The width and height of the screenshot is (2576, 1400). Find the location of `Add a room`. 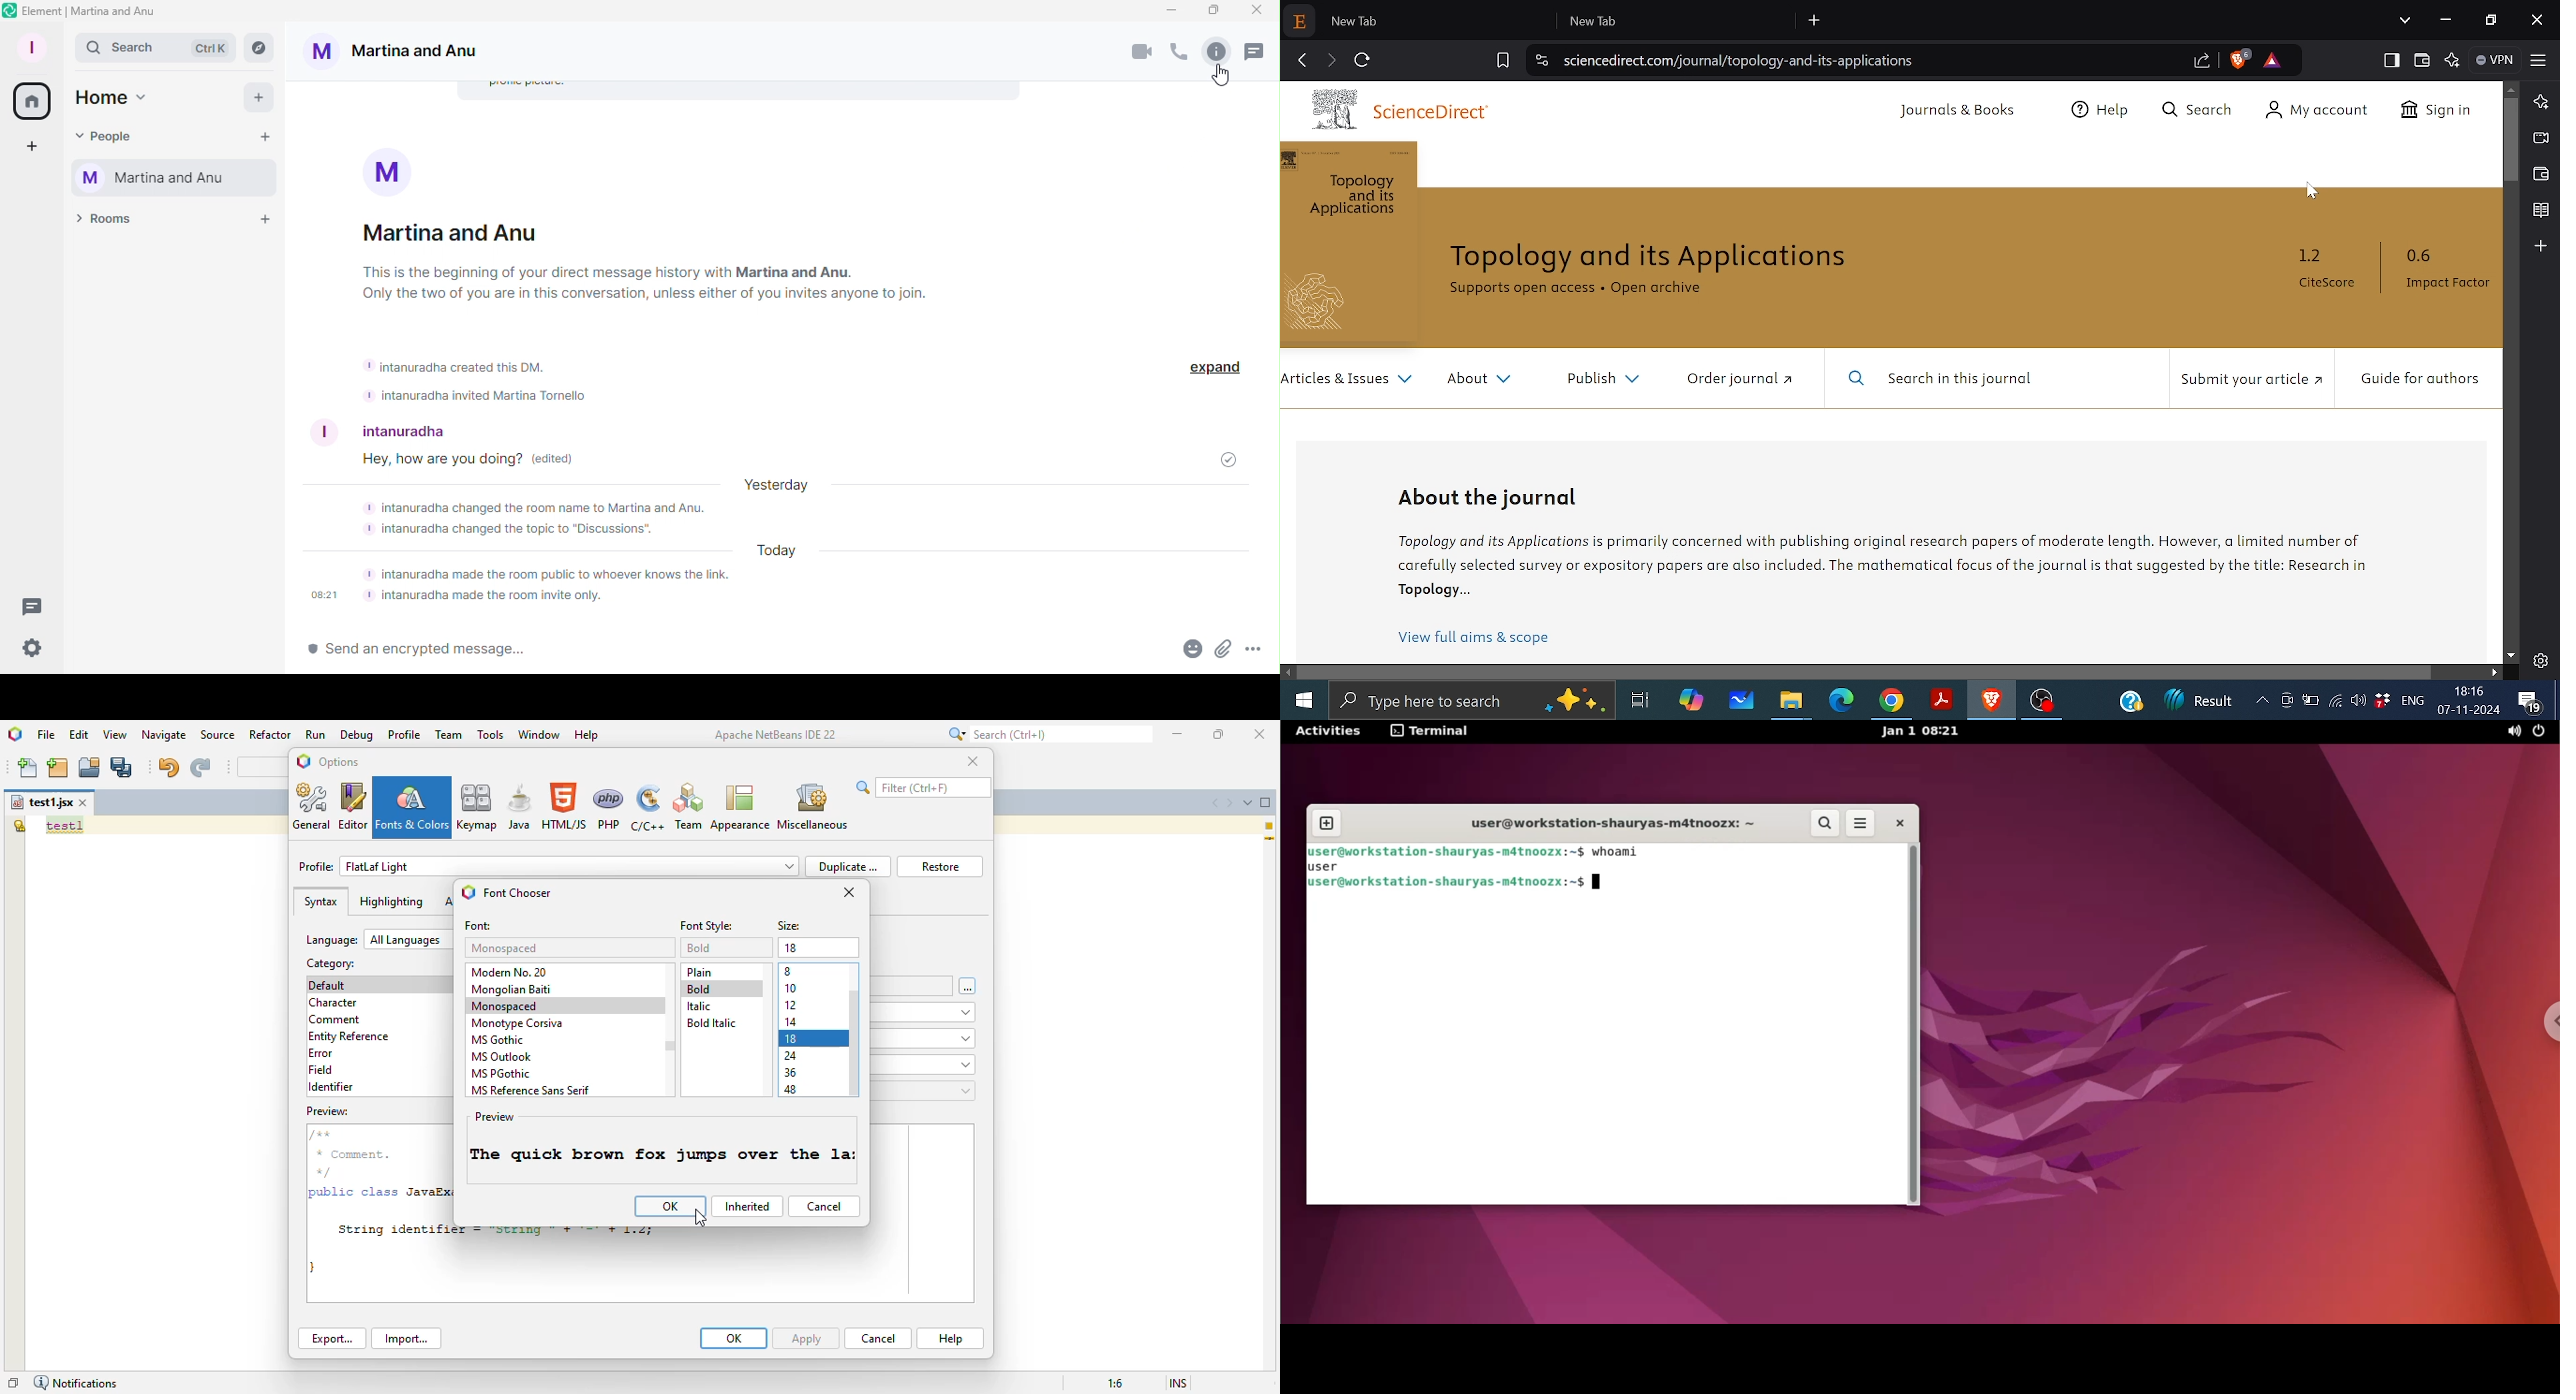

Add a room is located at coordinates (263, 217).